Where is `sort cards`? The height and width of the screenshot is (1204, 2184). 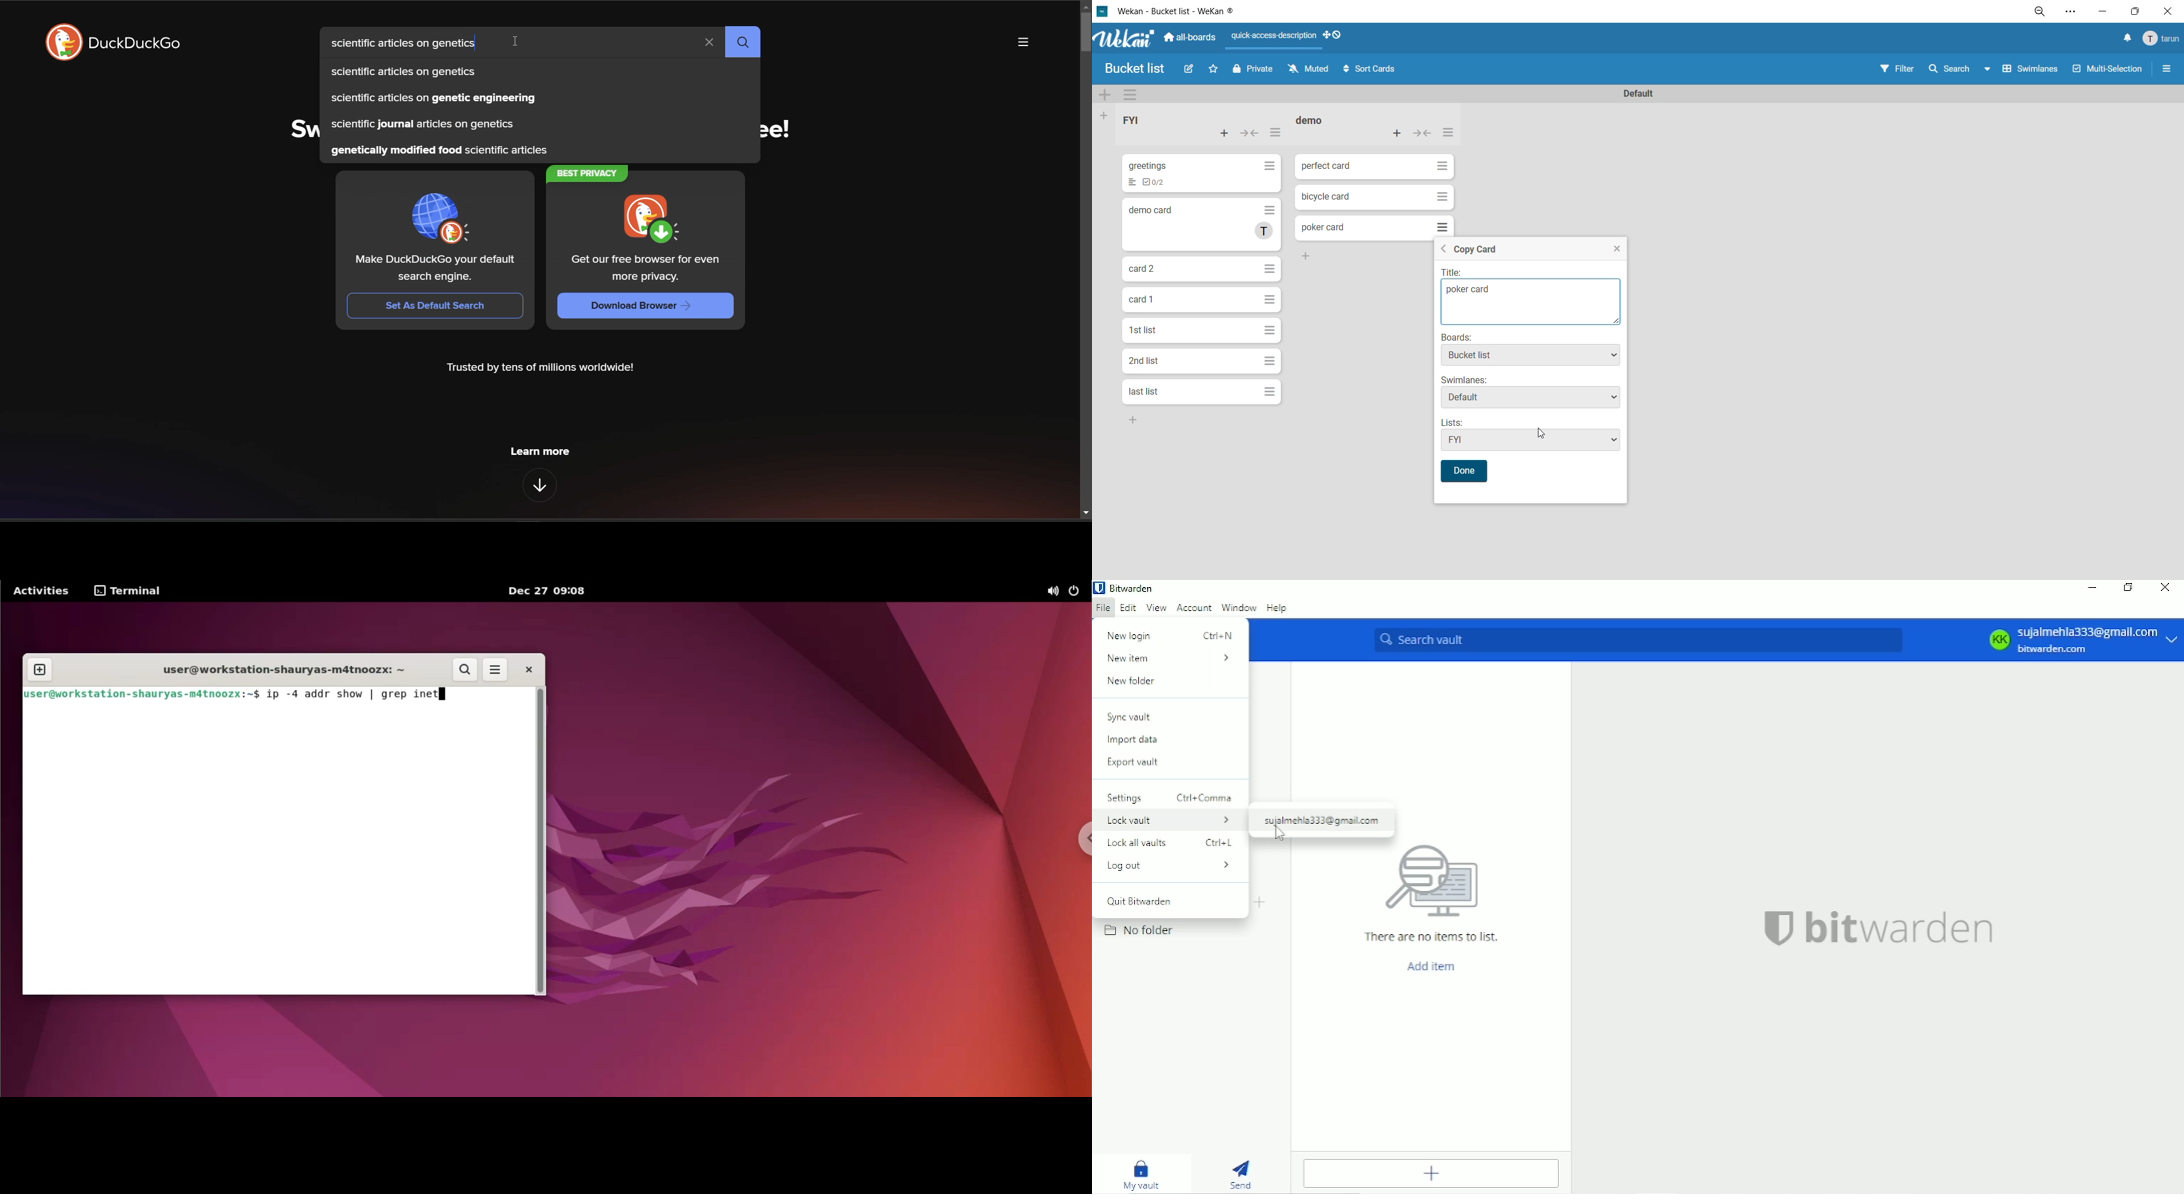
sort cards is located at coordinates (1370, 69).